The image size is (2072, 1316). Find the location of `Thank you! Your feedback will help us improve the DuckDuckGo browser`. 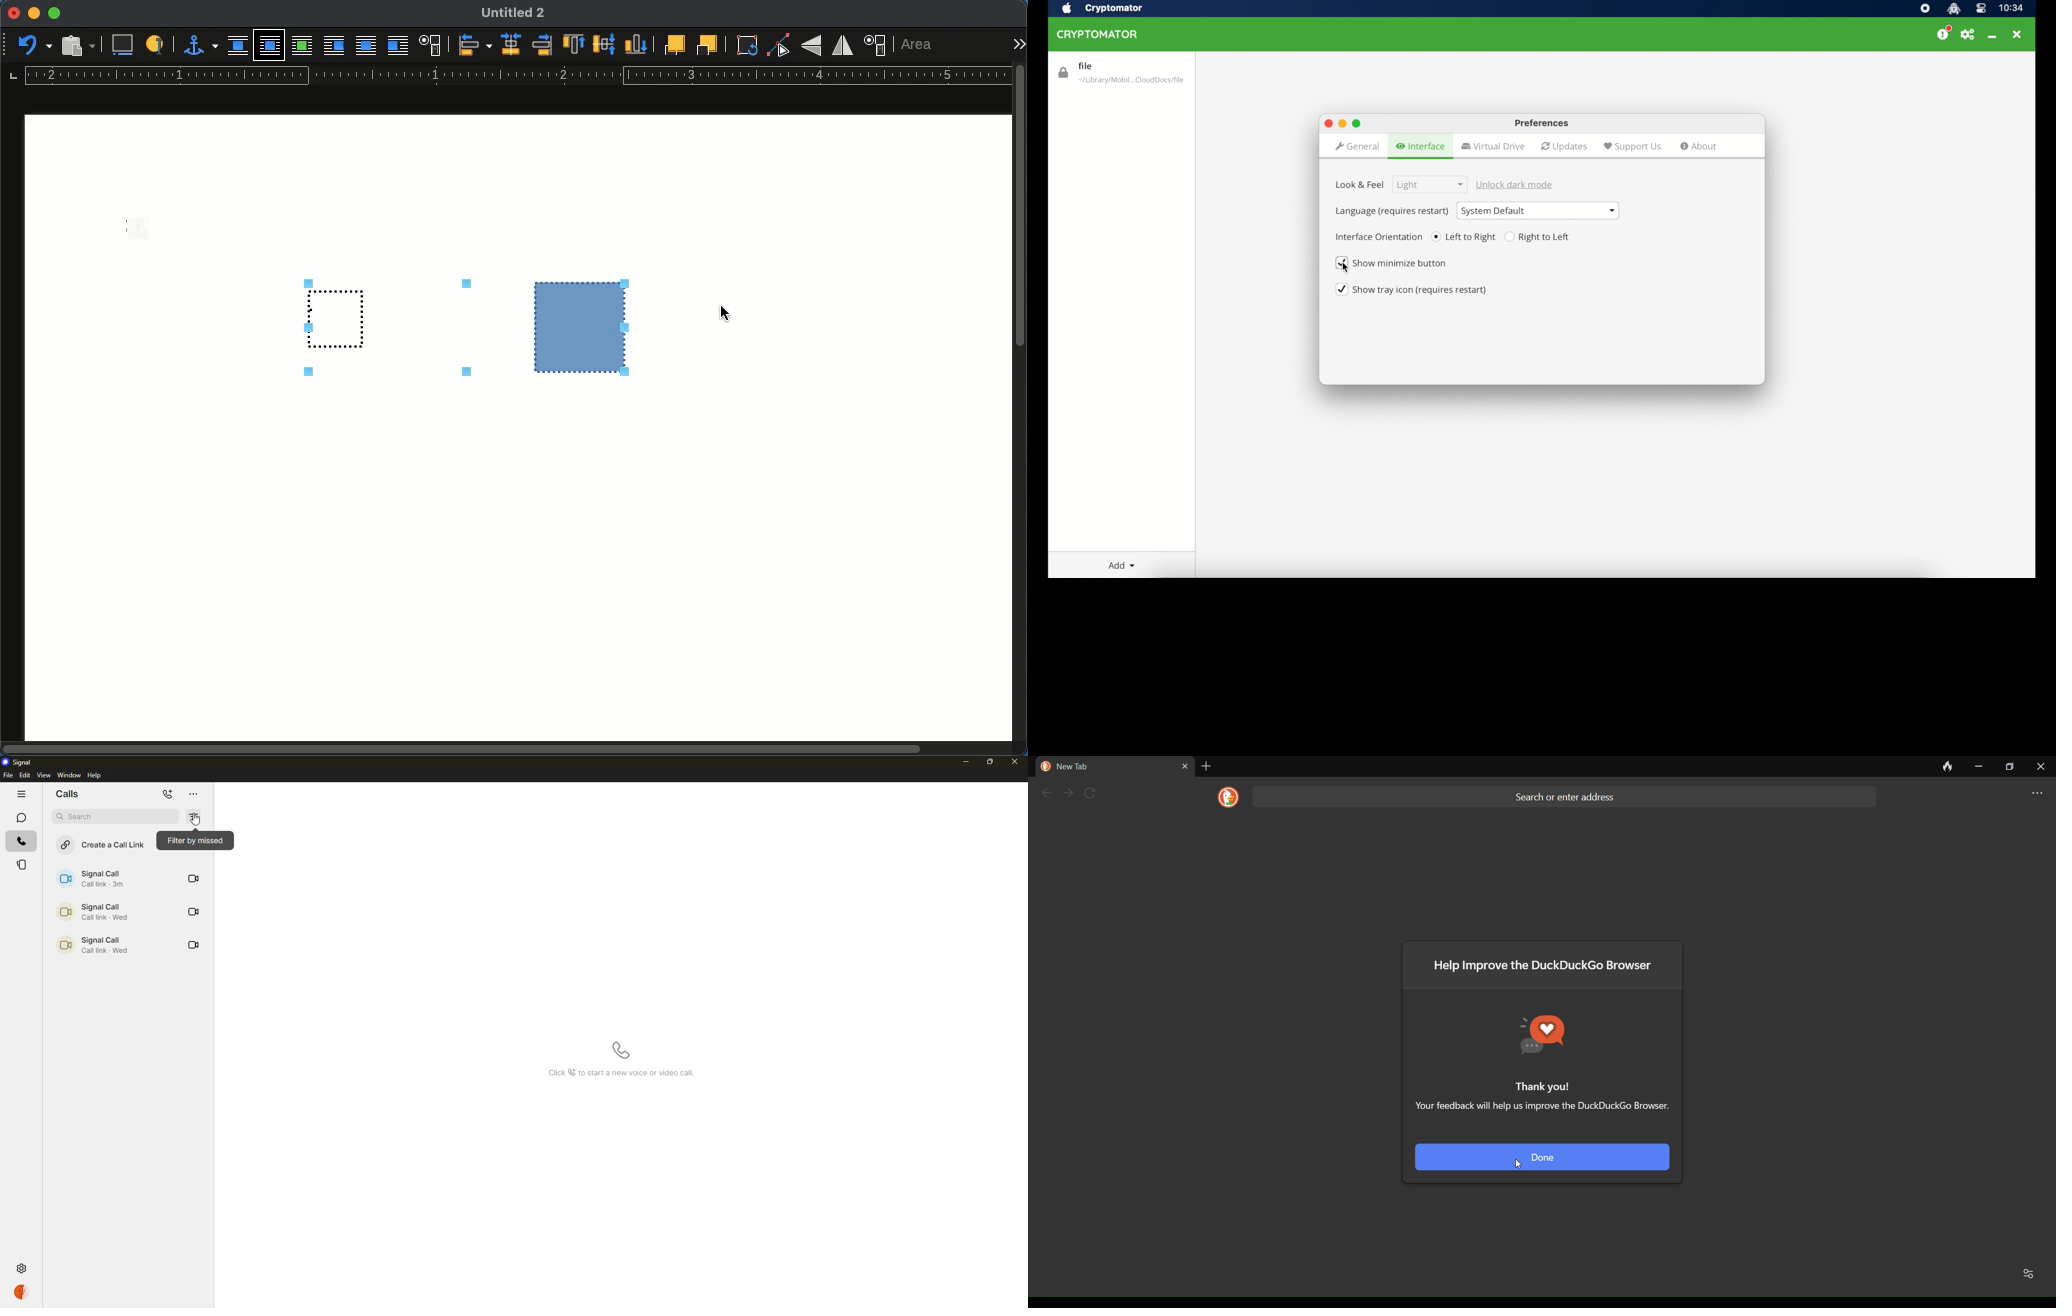

Thank you! Your feedback will help us improve the DuckDuckGo browser is located at coordinates (1539, 1064).